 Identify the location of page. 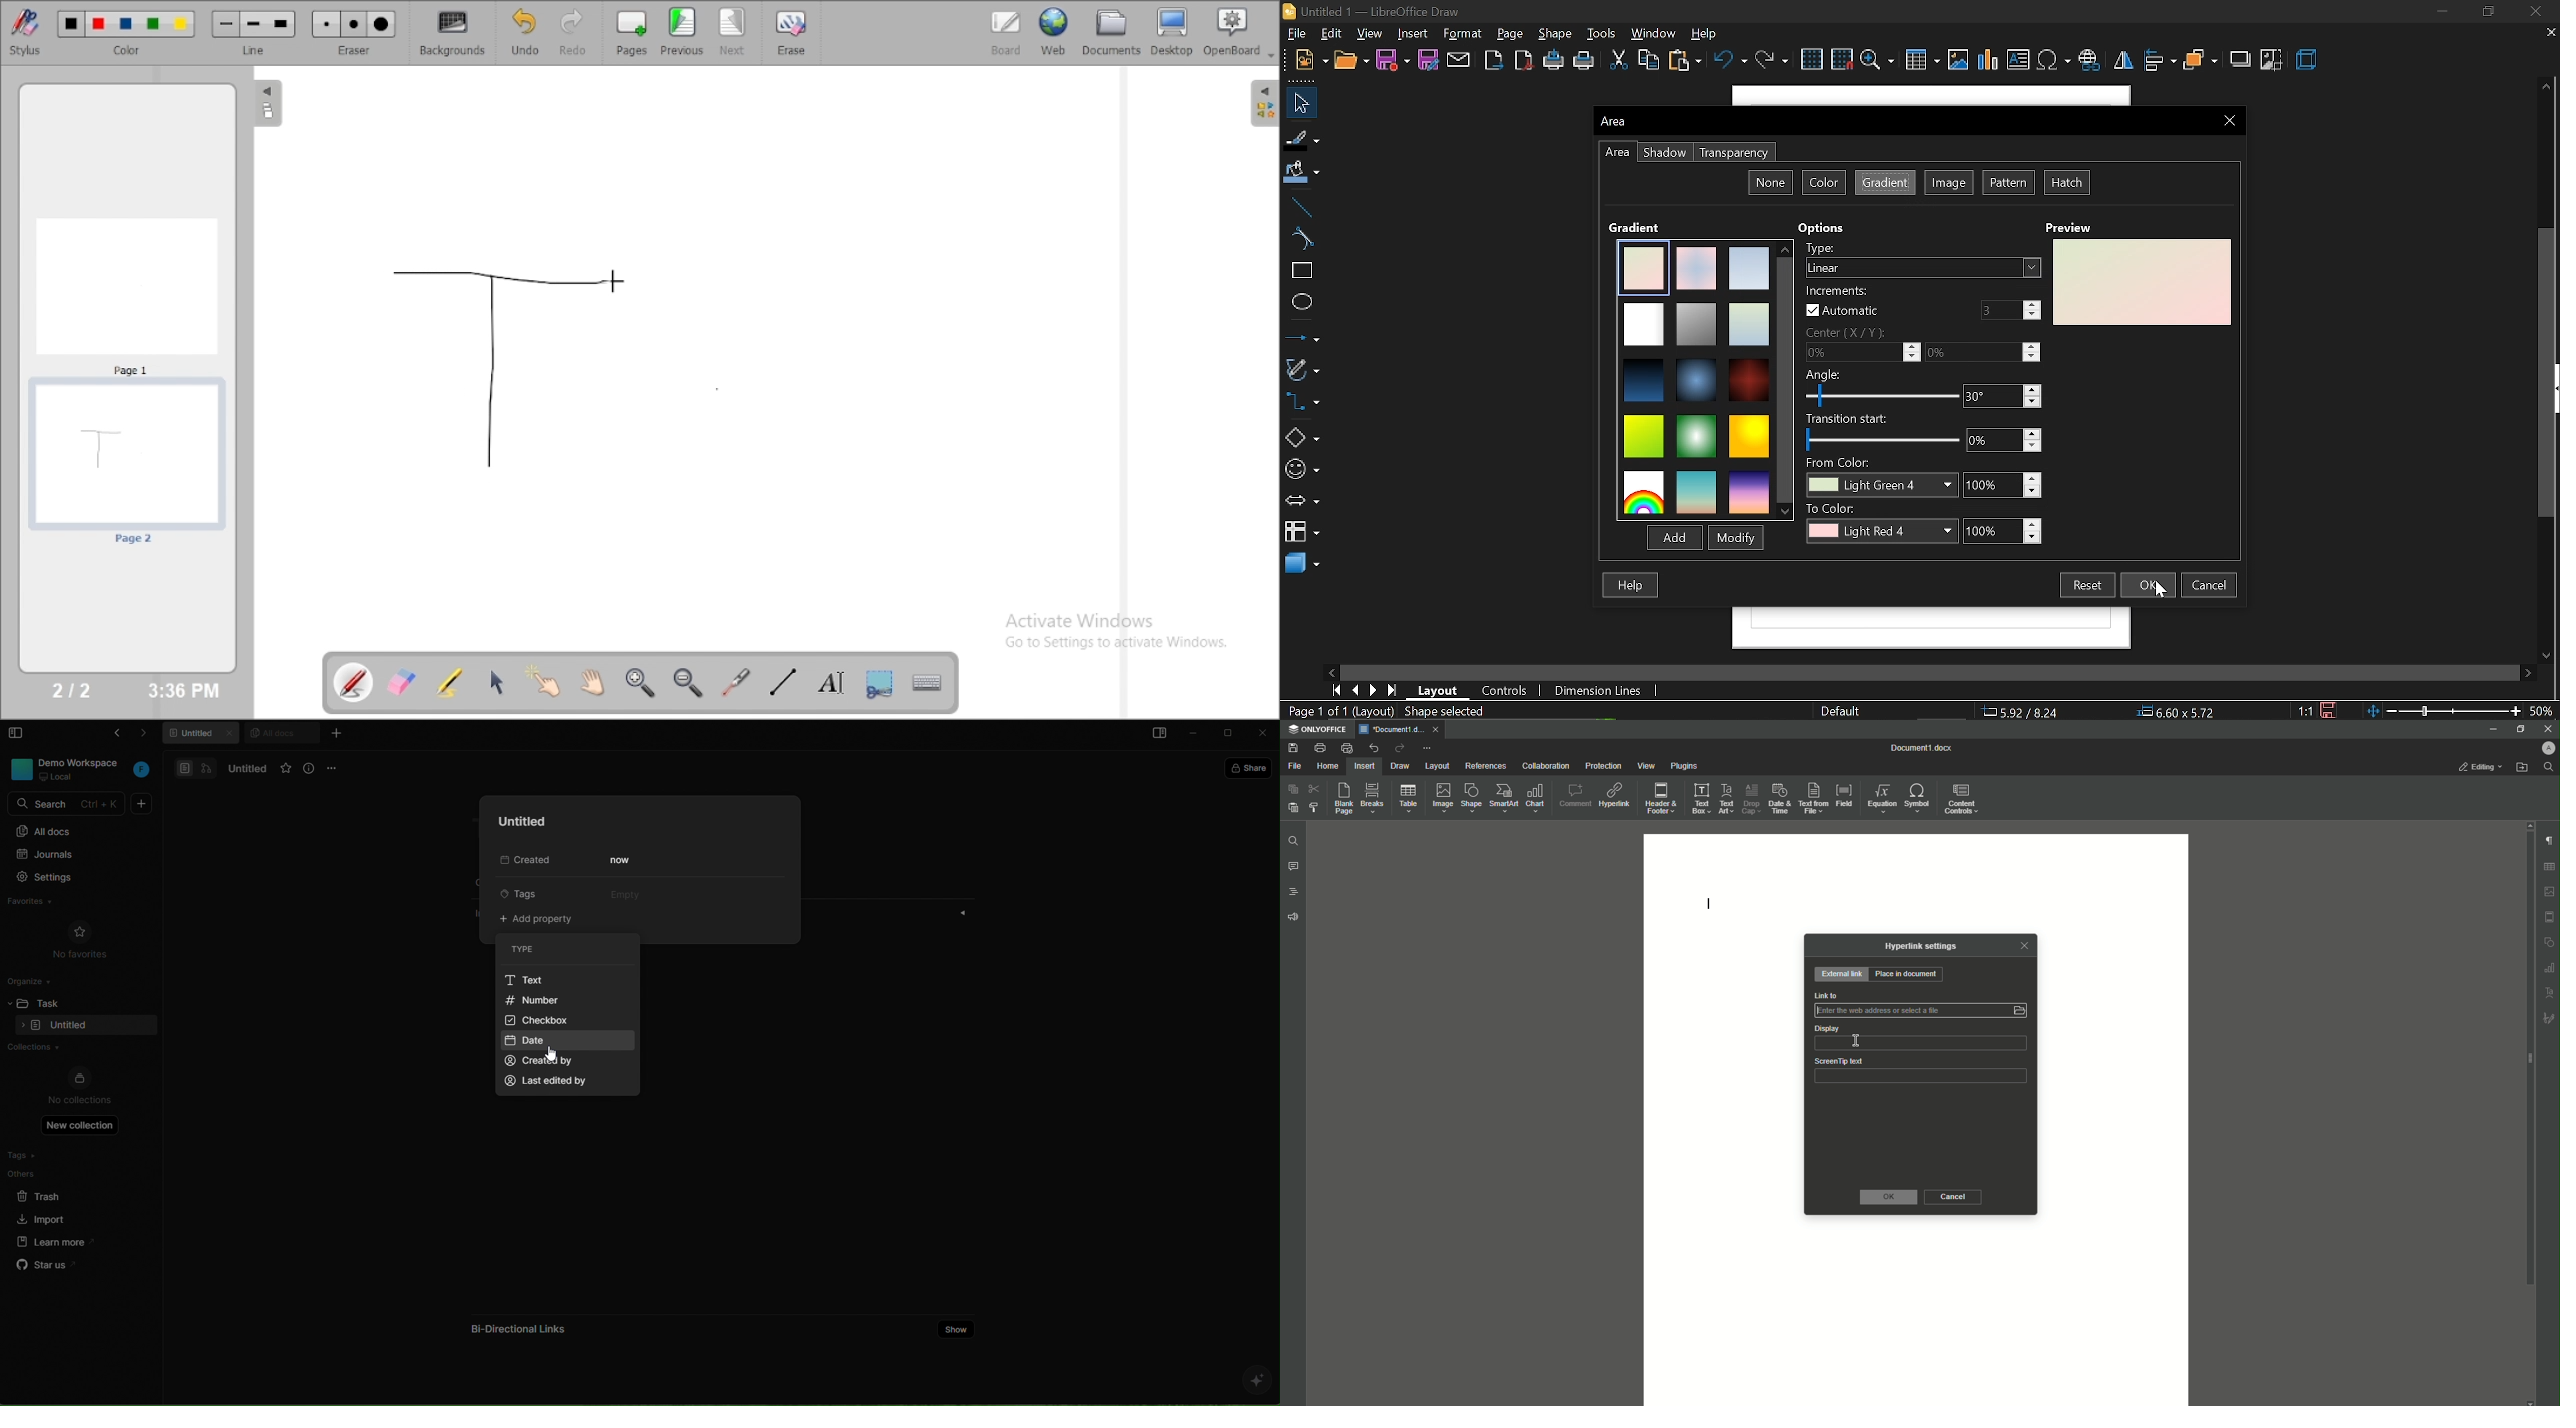
(1512, 35).